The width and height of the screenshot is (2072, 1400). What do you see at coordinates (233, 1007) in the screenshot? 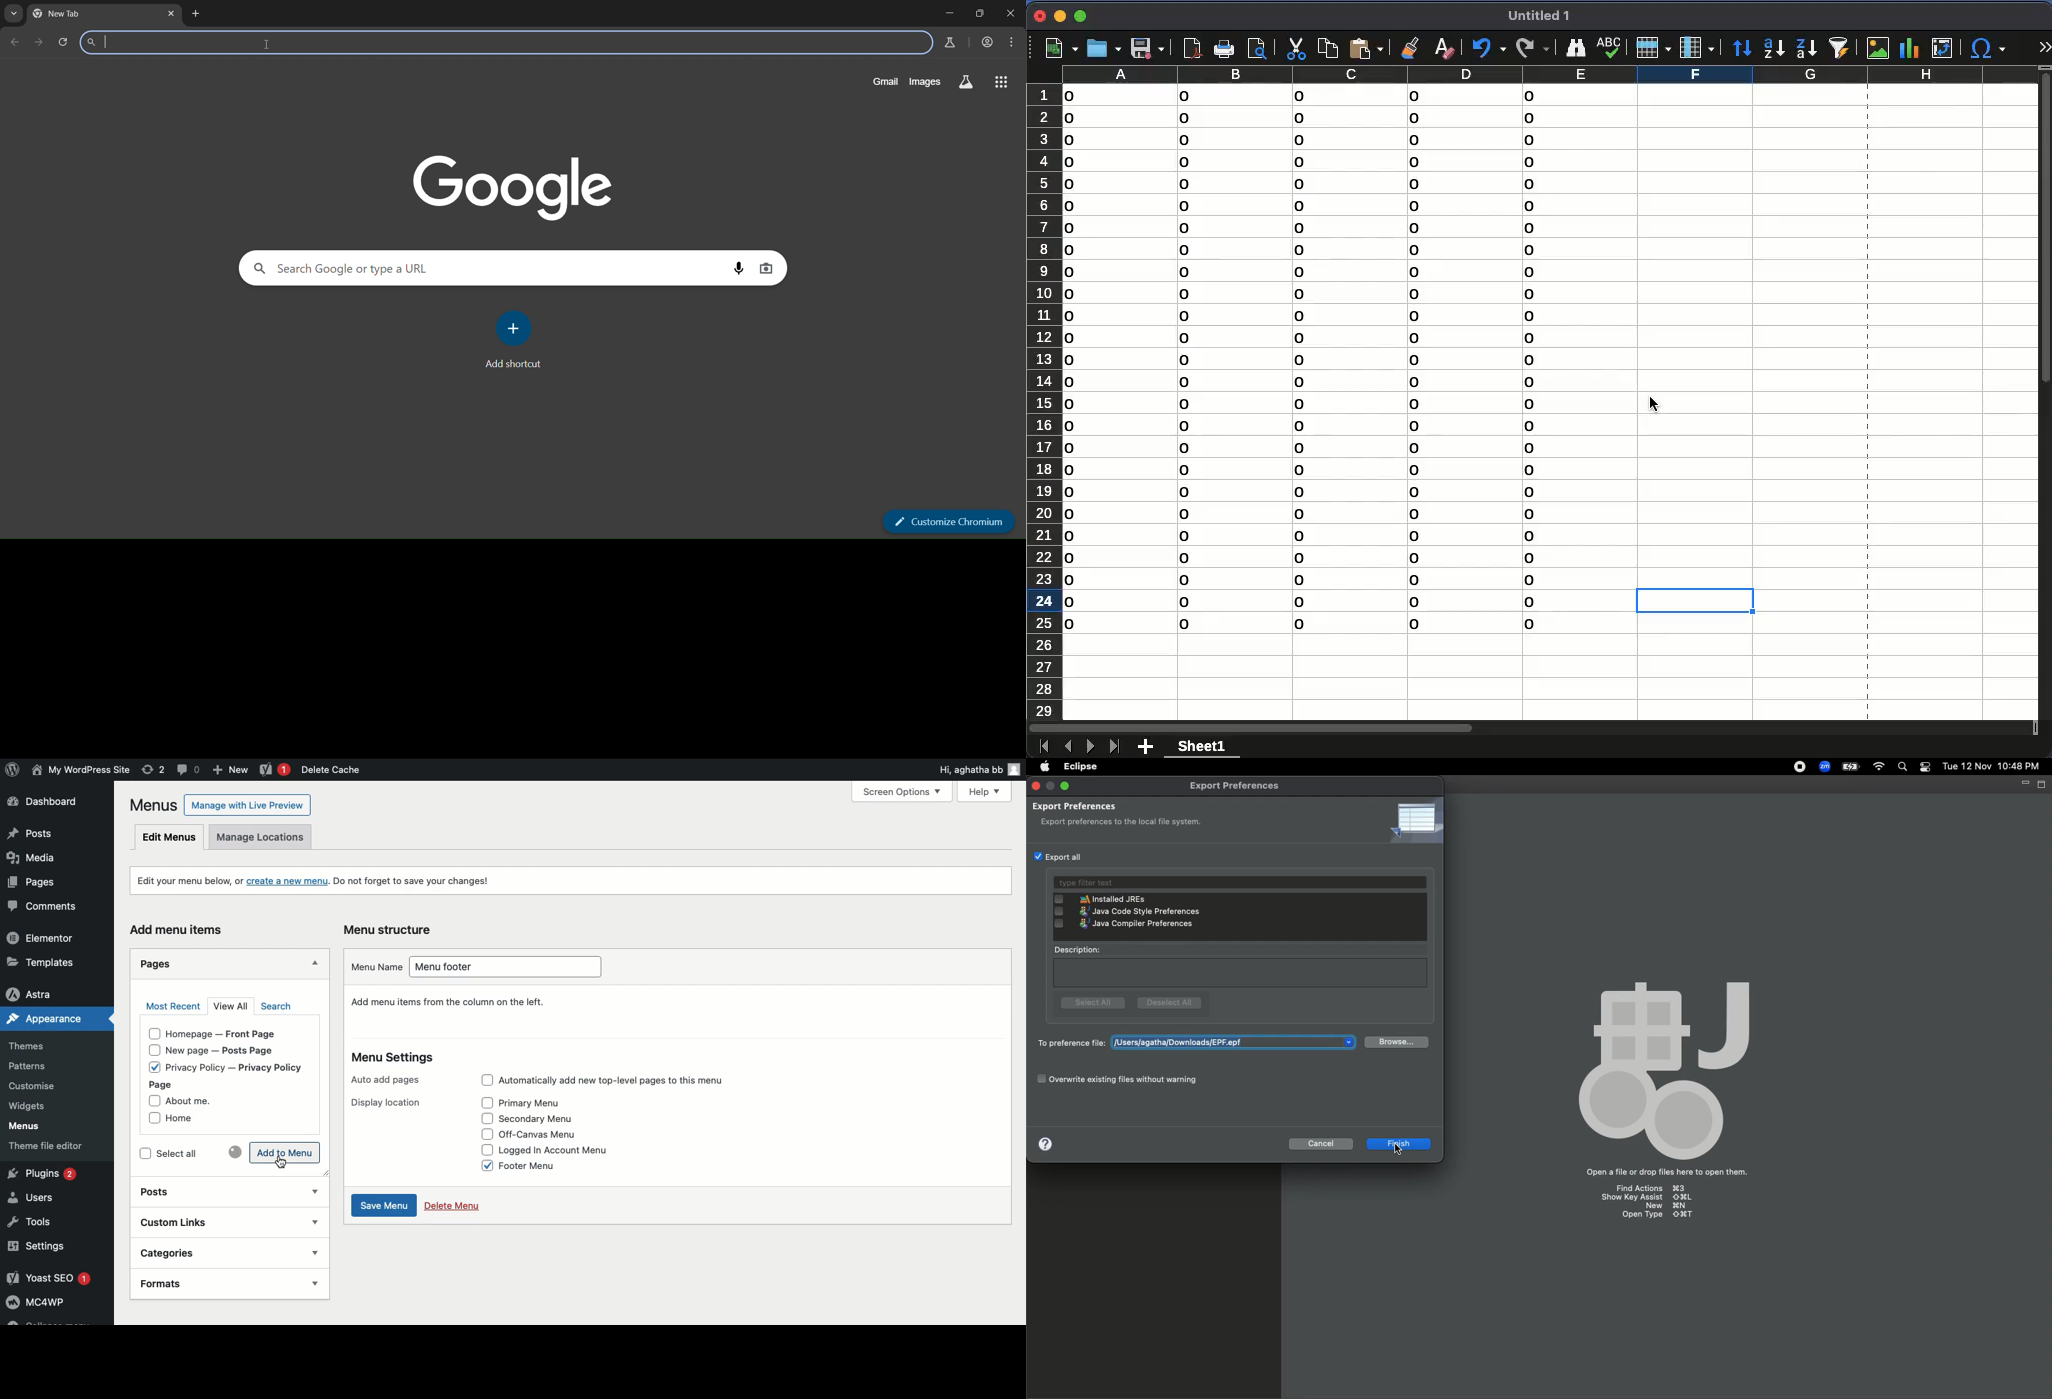
I see ` View all` at bounding box center [233, 1007].